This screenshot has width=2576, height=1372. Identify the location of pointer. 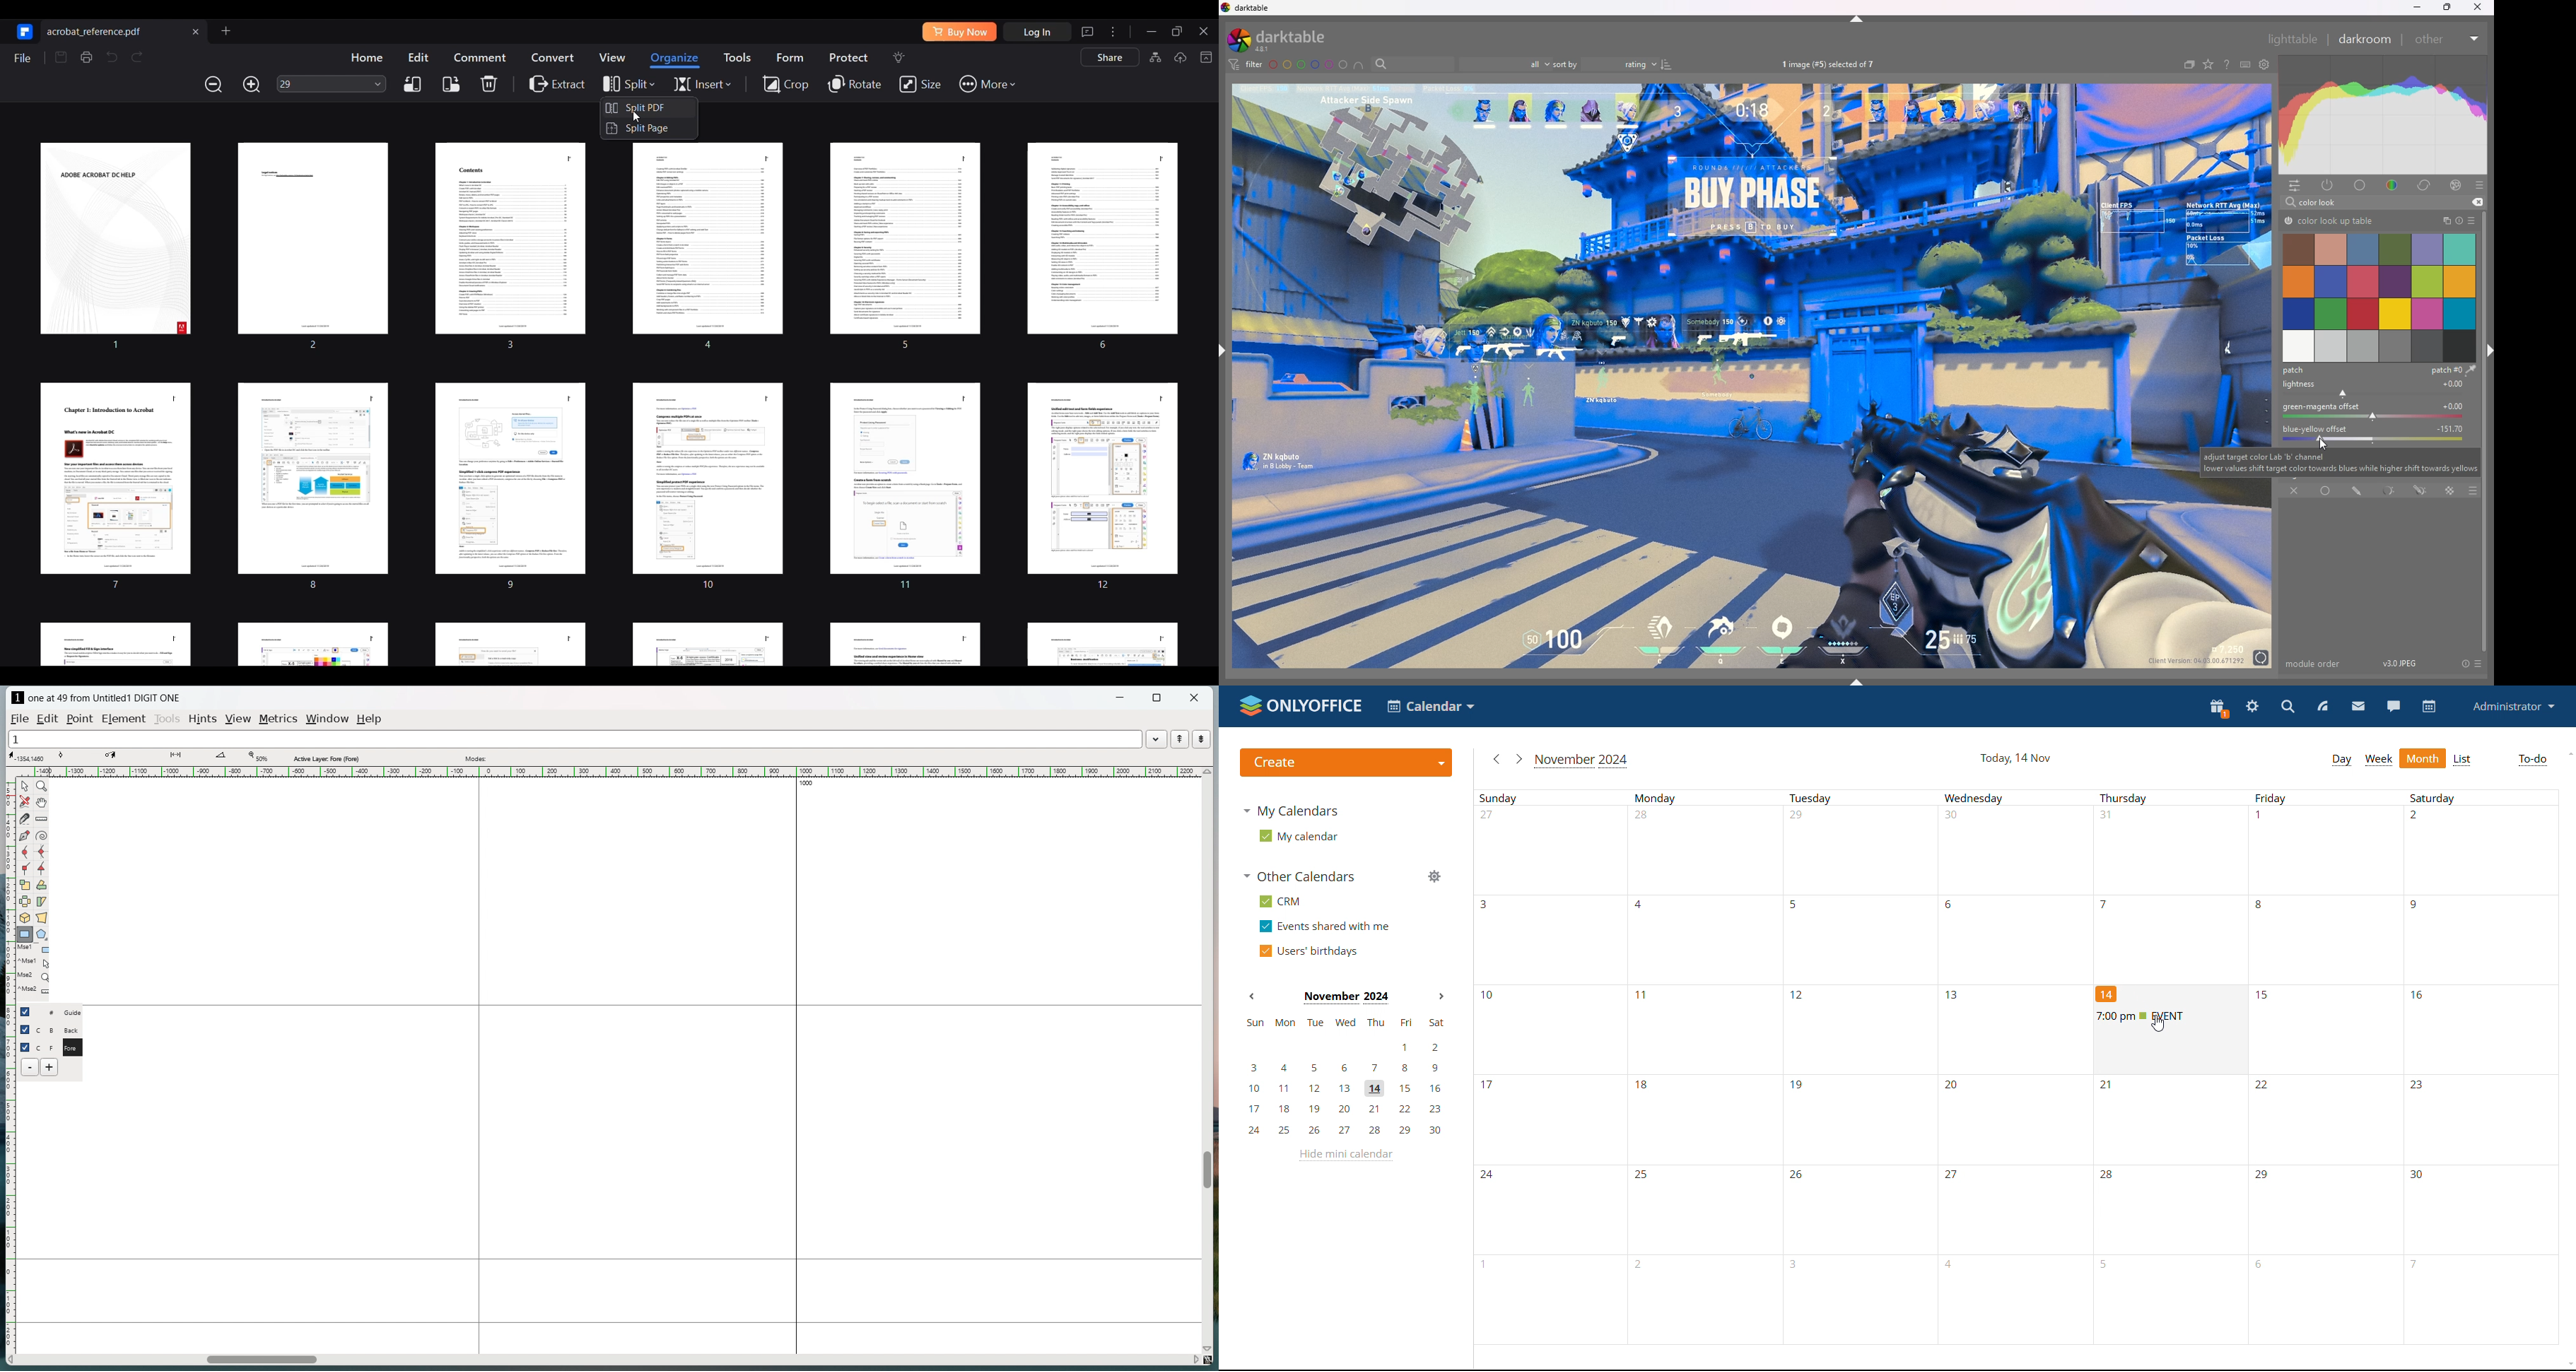
(25, 786).